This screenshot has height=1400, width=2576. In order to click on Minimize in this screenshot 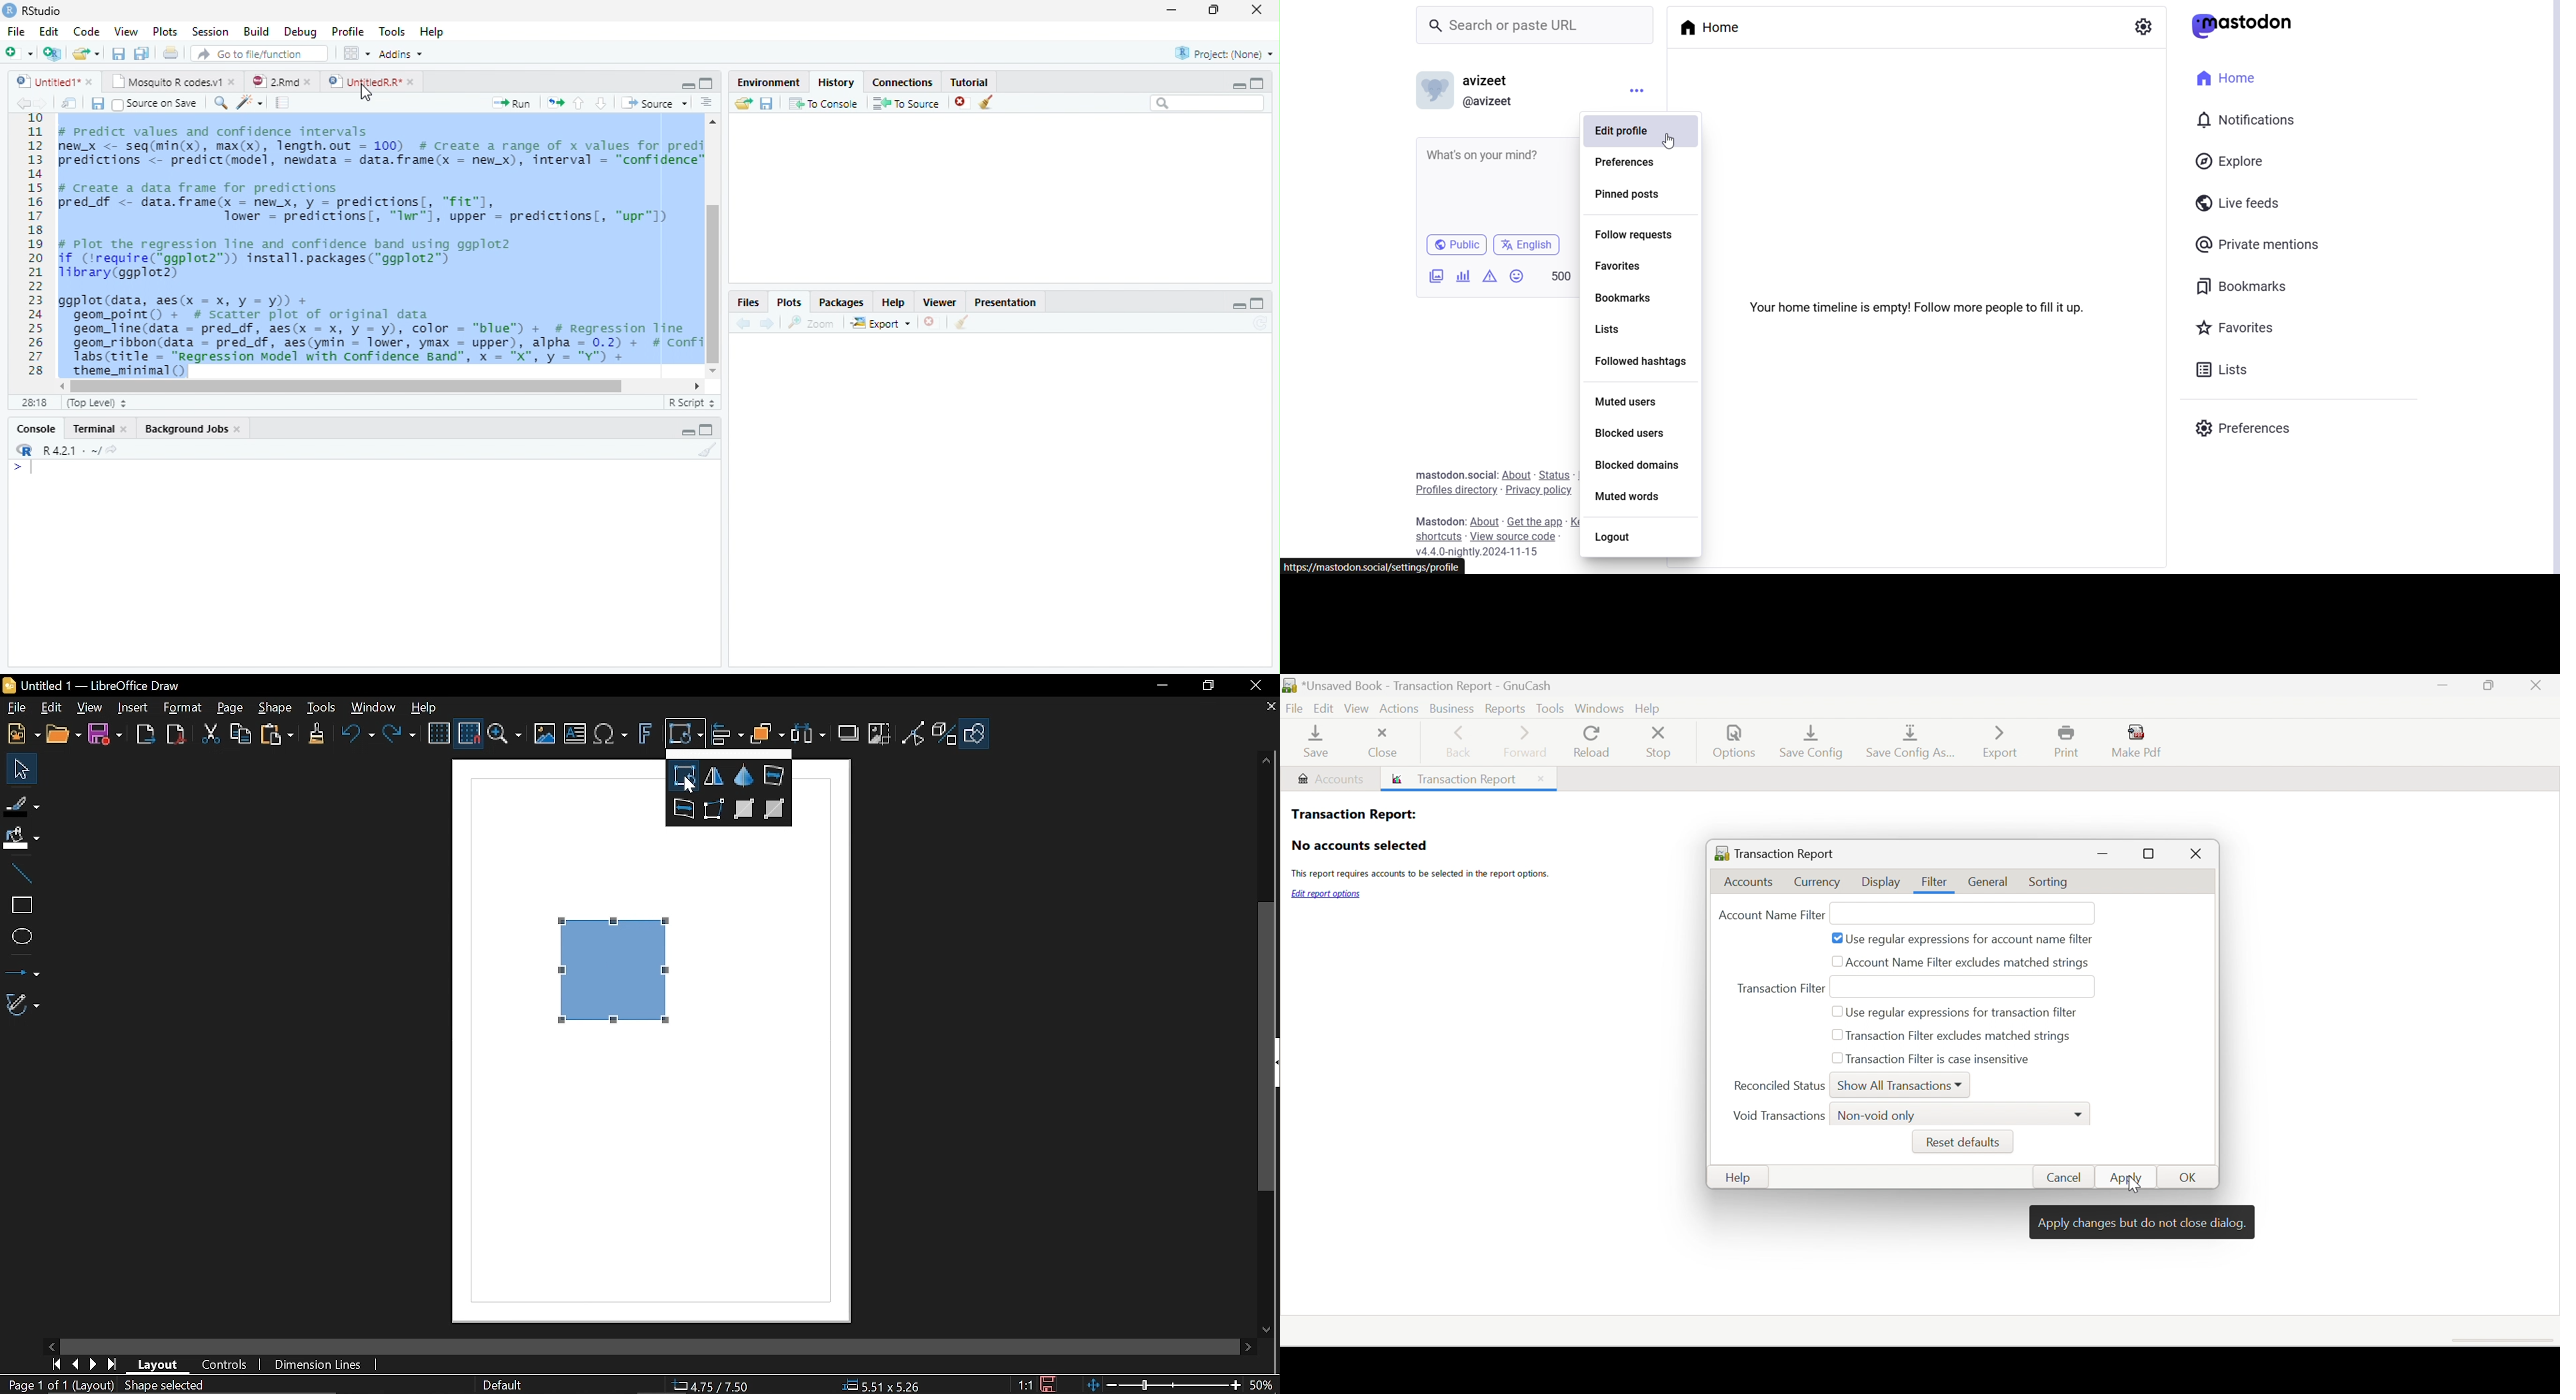, I will do `click(2103, 854)`.